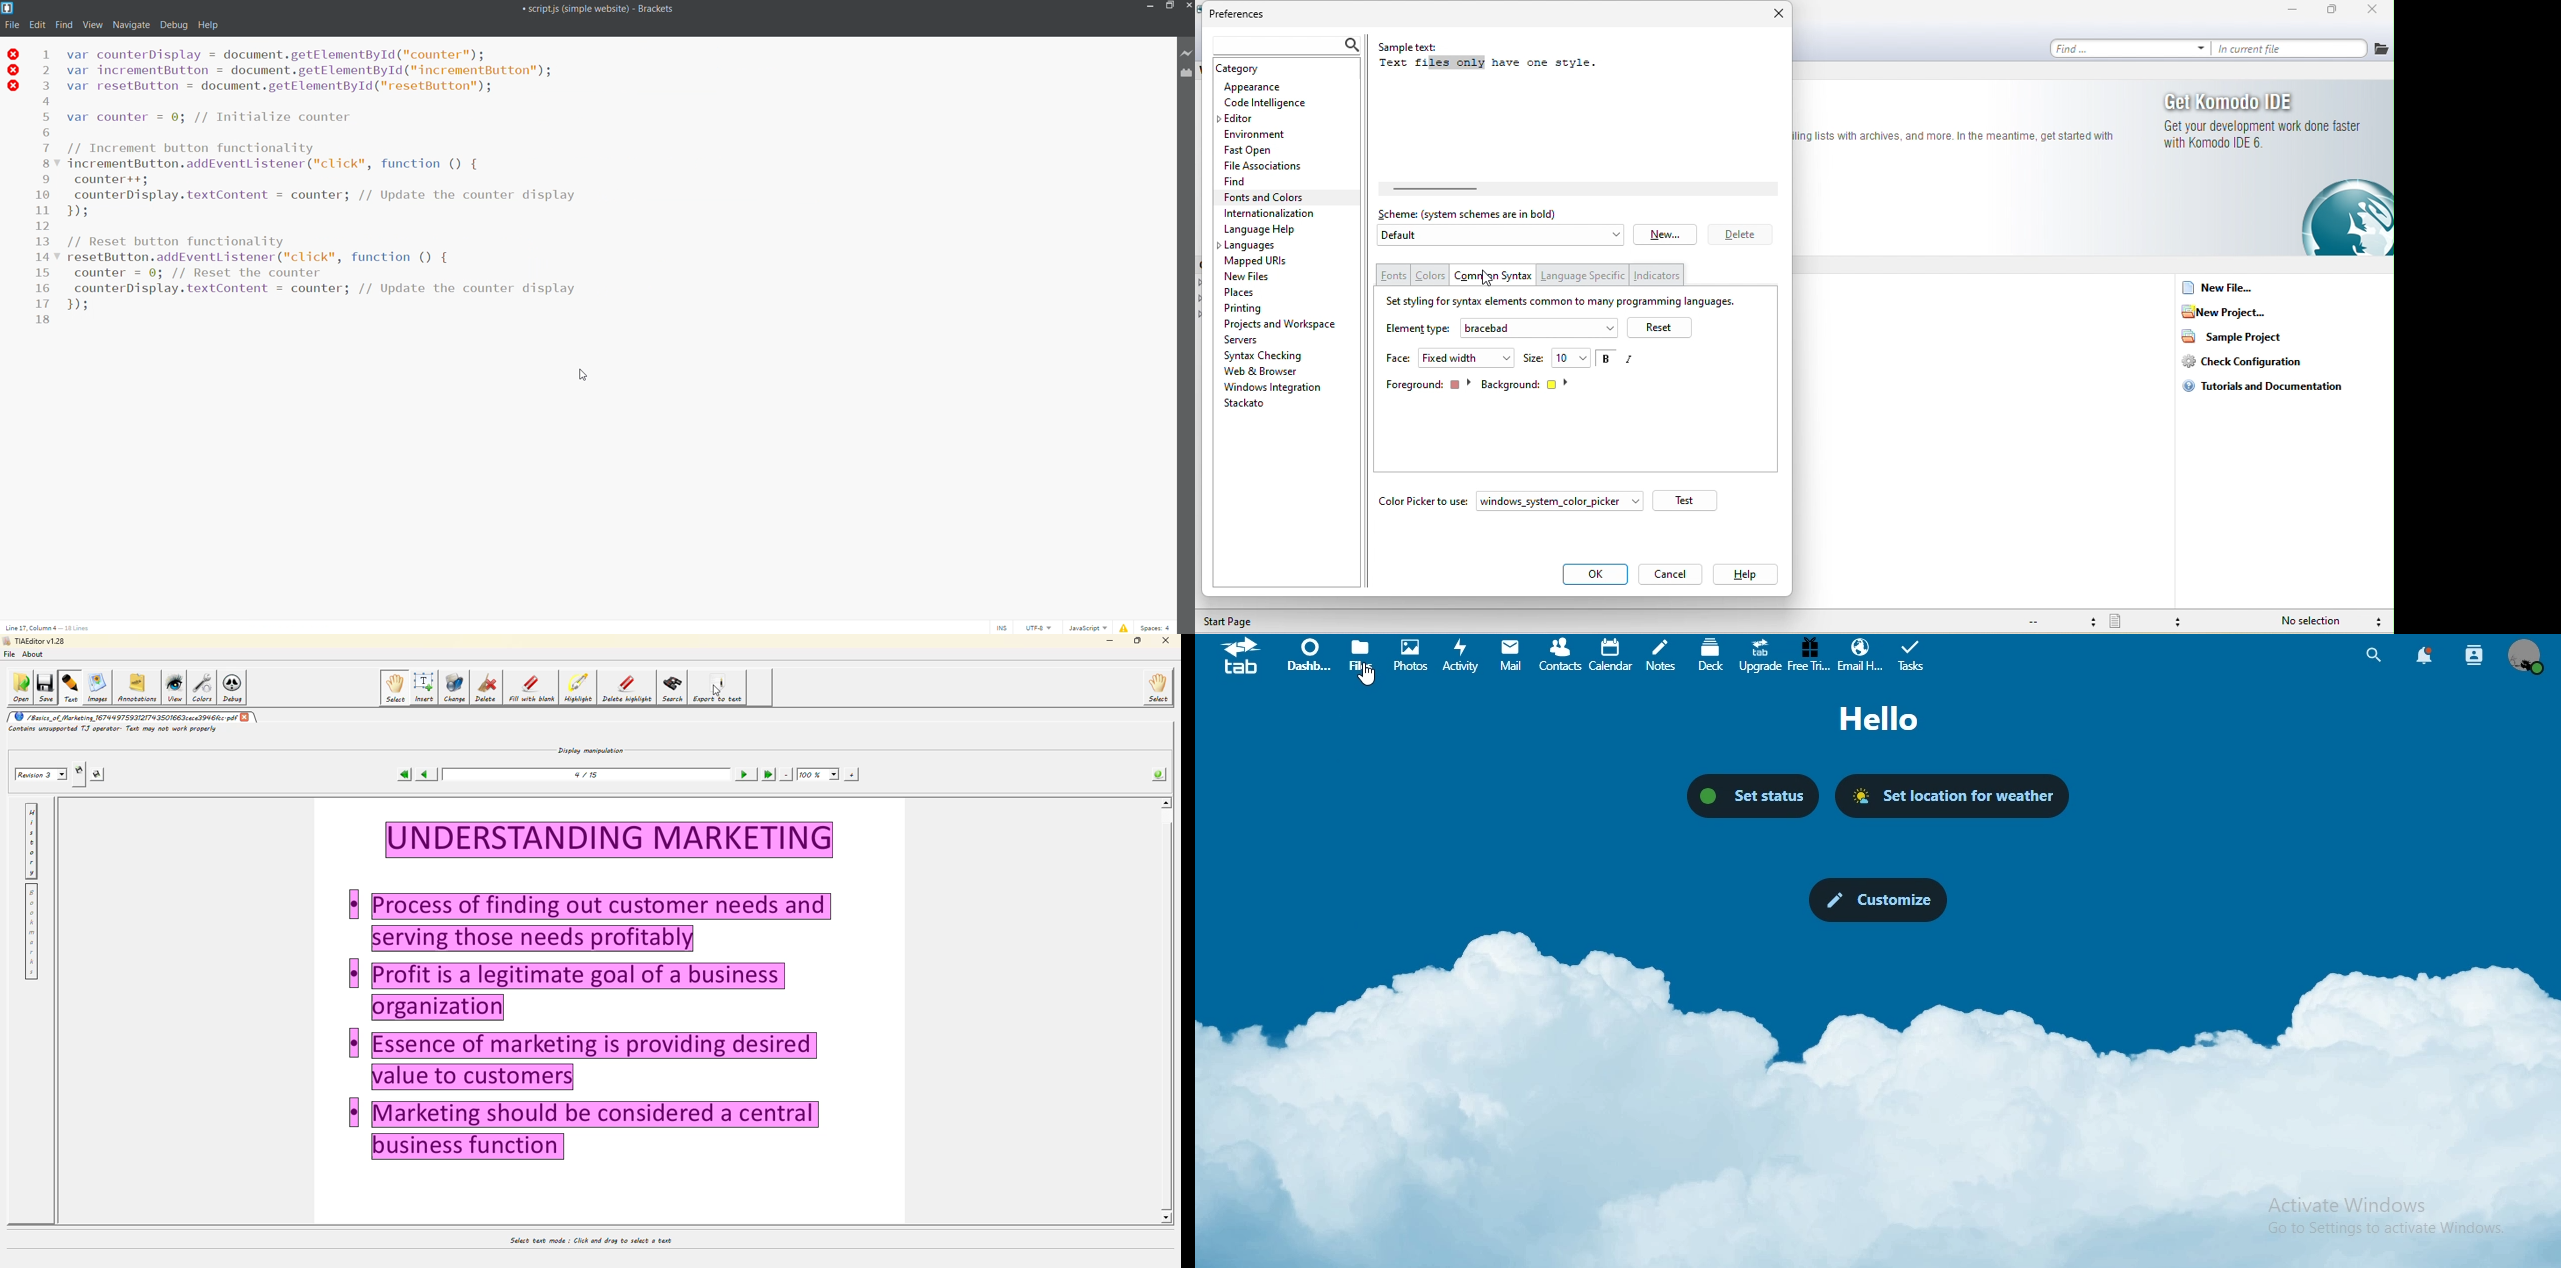  What do you see at coordinates (2425, 655) in the screenshot?
I see `notifications` at bounding box center [2425, 655].